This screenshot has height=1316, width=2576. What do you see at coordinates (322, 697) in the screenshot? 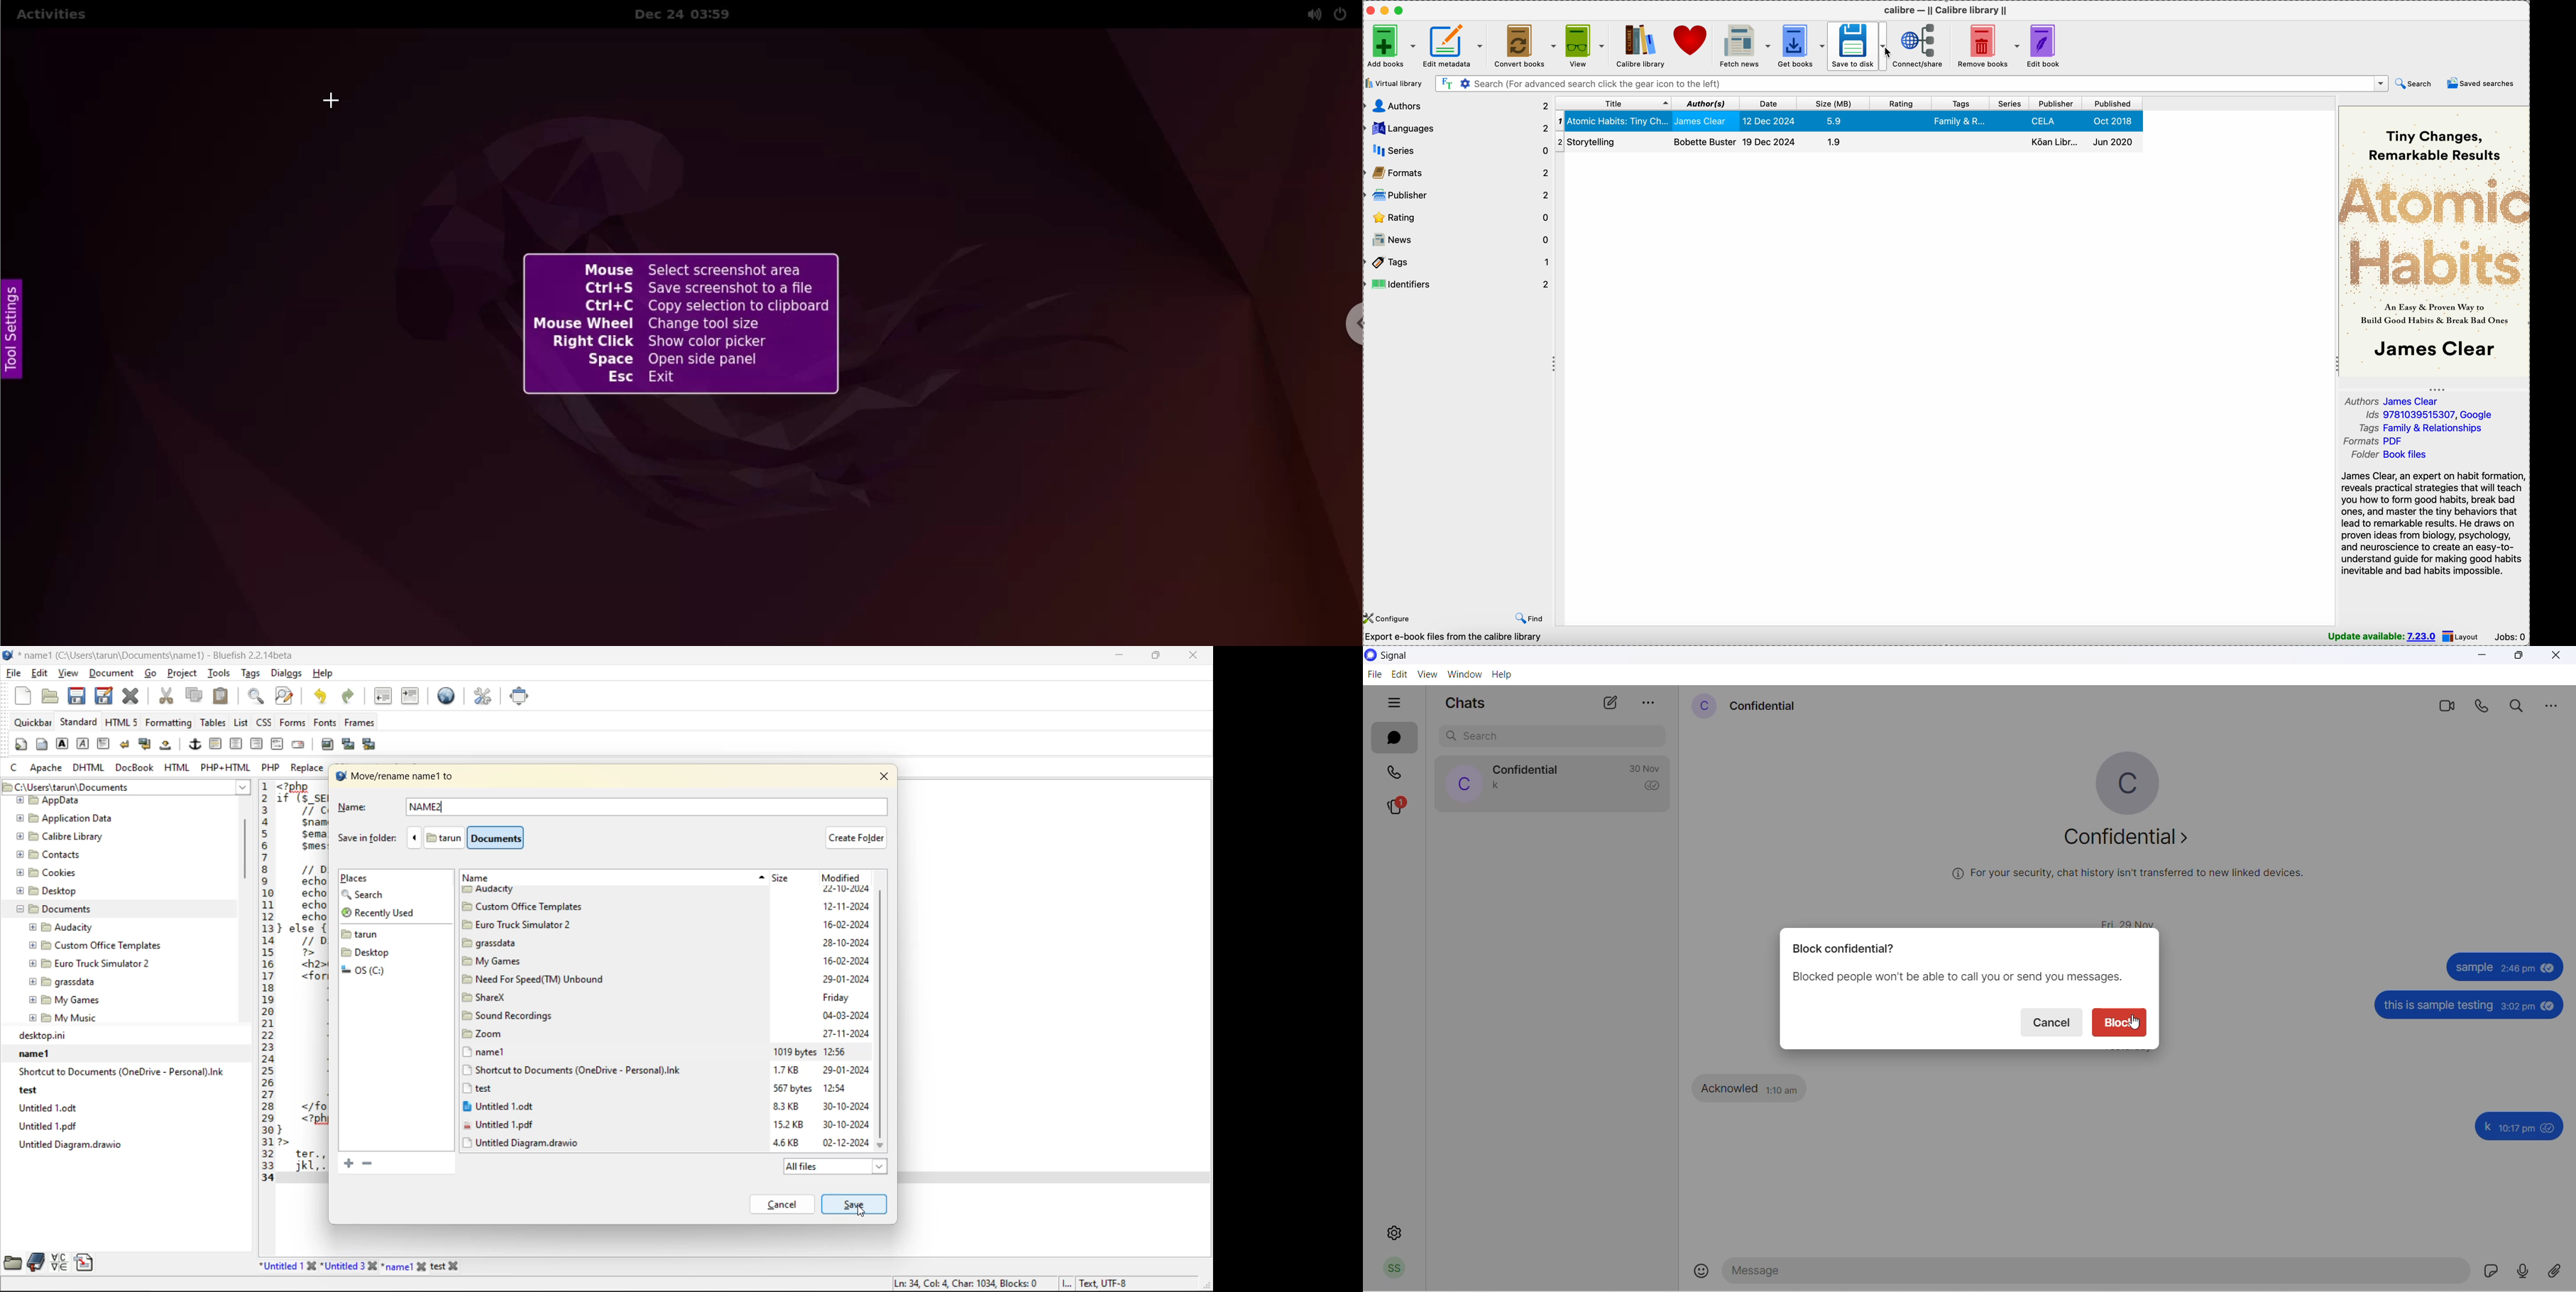
I see `undo` at bounding box center [322, 697].